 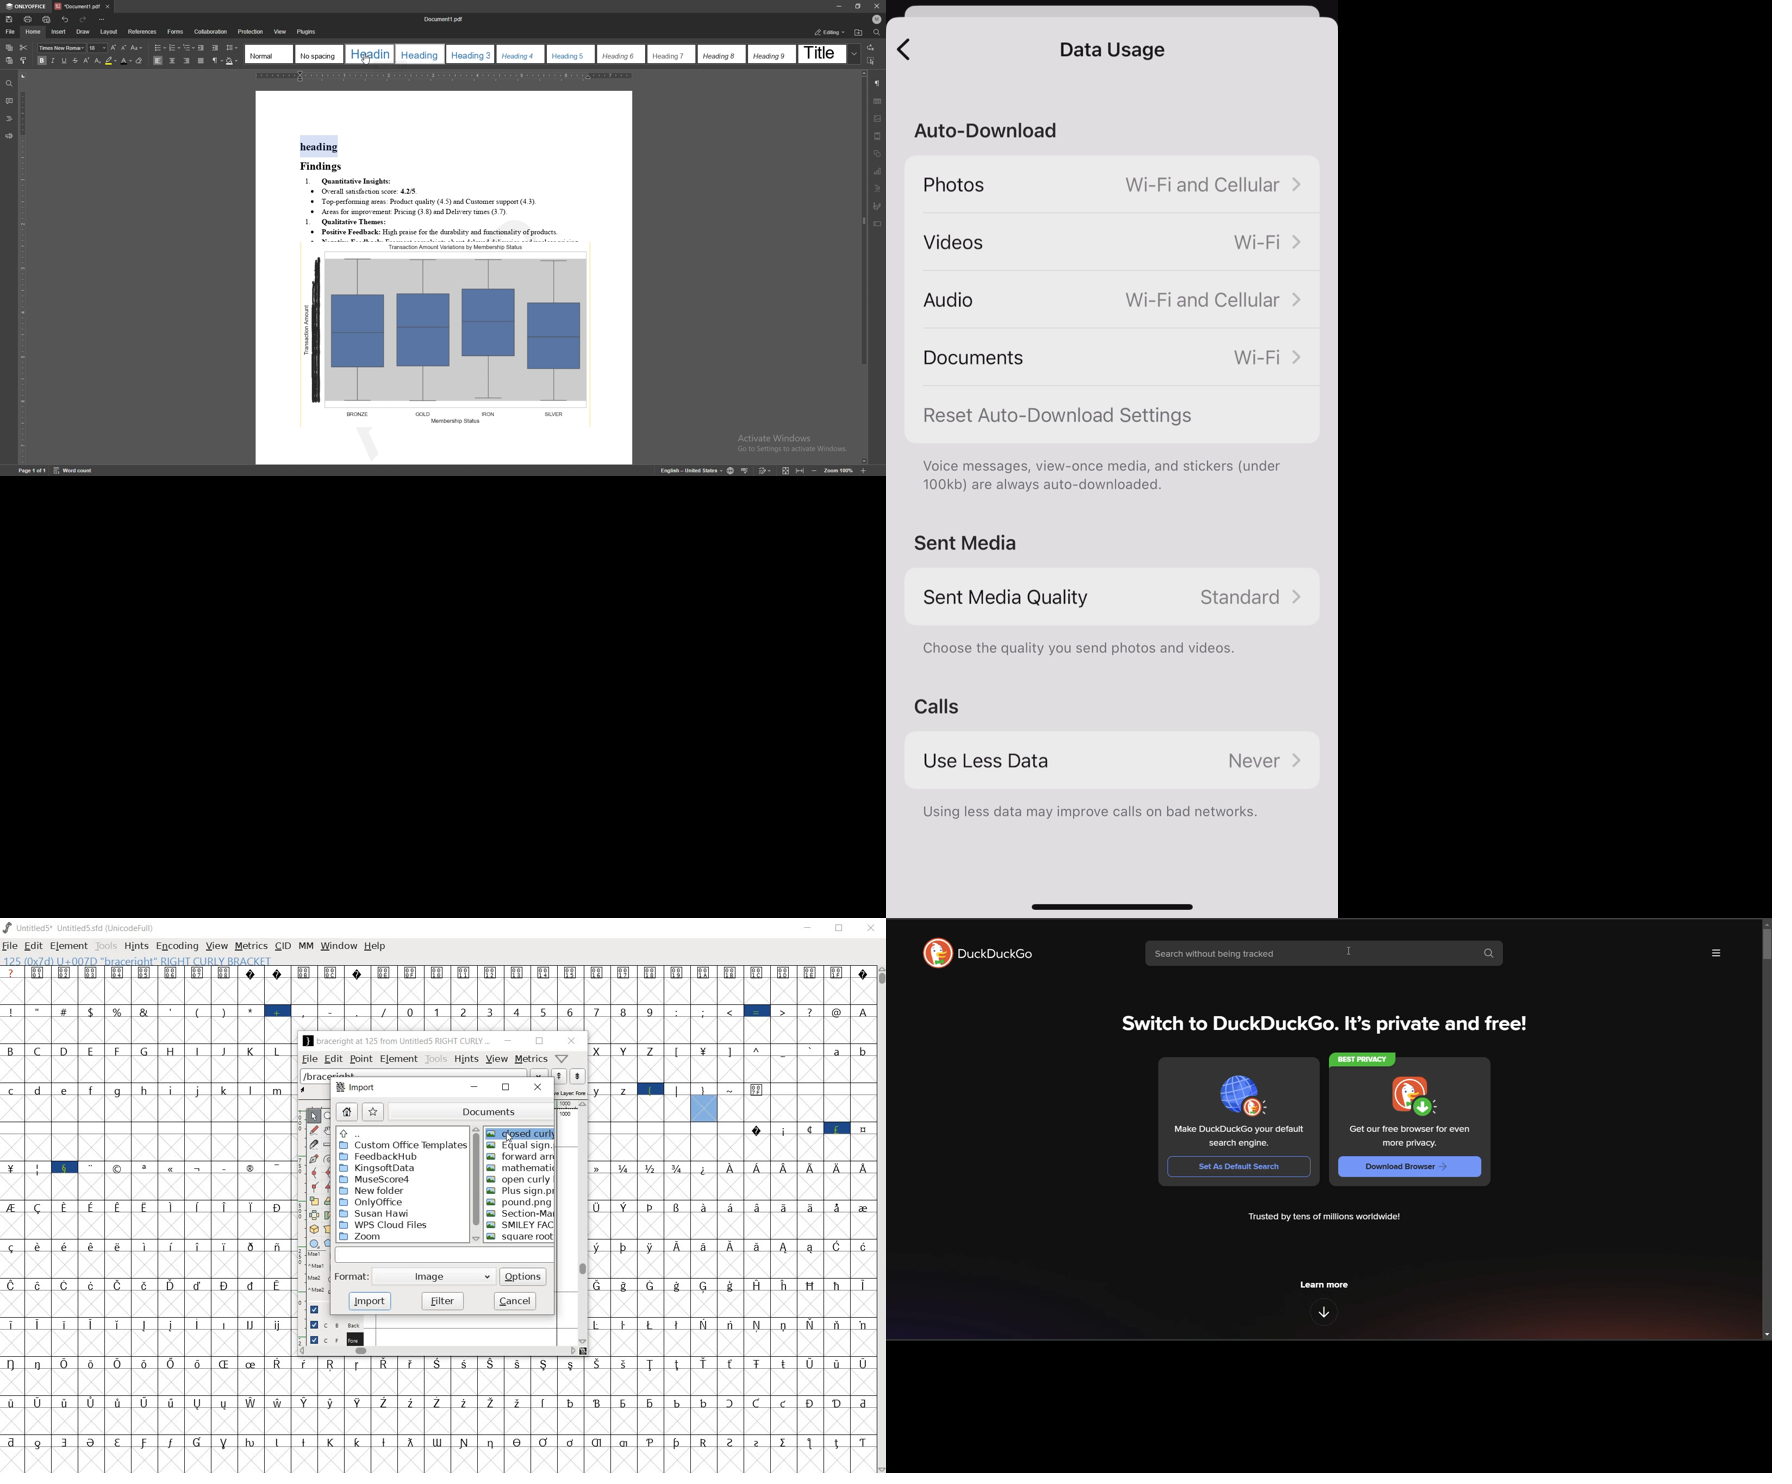 What do you see at coordinates (328, 1172) in the screenshot?
I see `add a curve point always either horizontal or vertical` at bounding box center [328, 1172].